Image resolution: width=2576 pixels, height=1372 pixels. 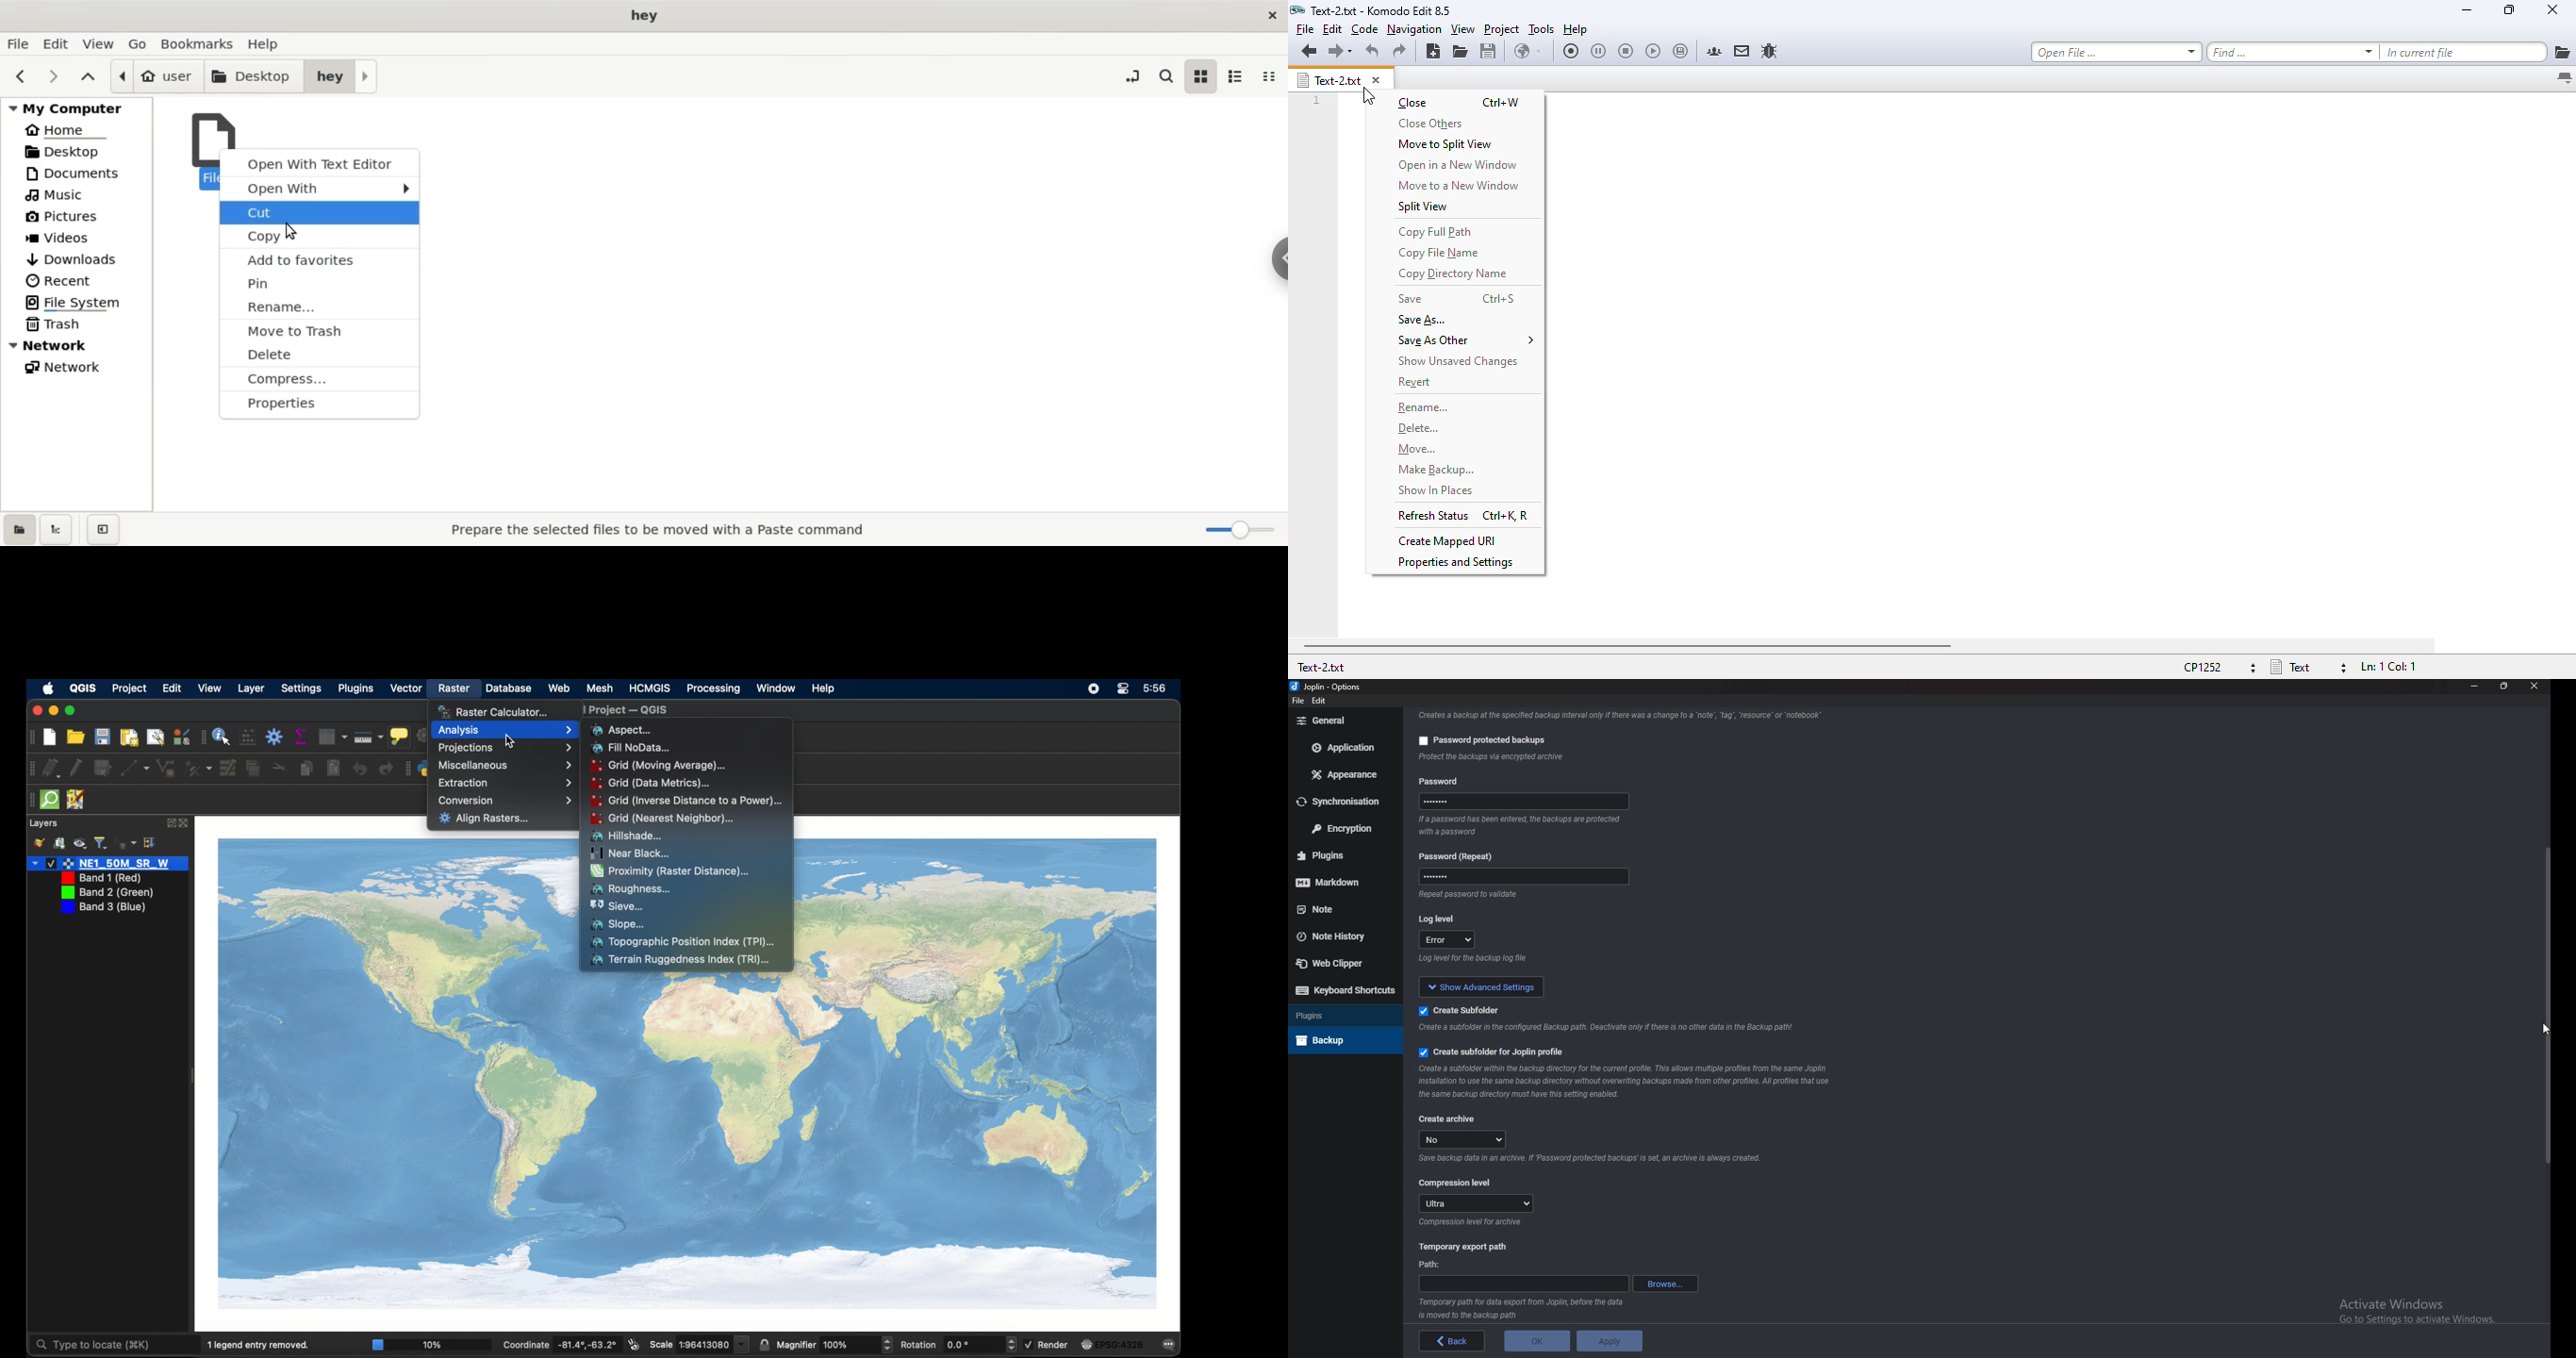 I want to click on file, so click(x=1298, y=701).